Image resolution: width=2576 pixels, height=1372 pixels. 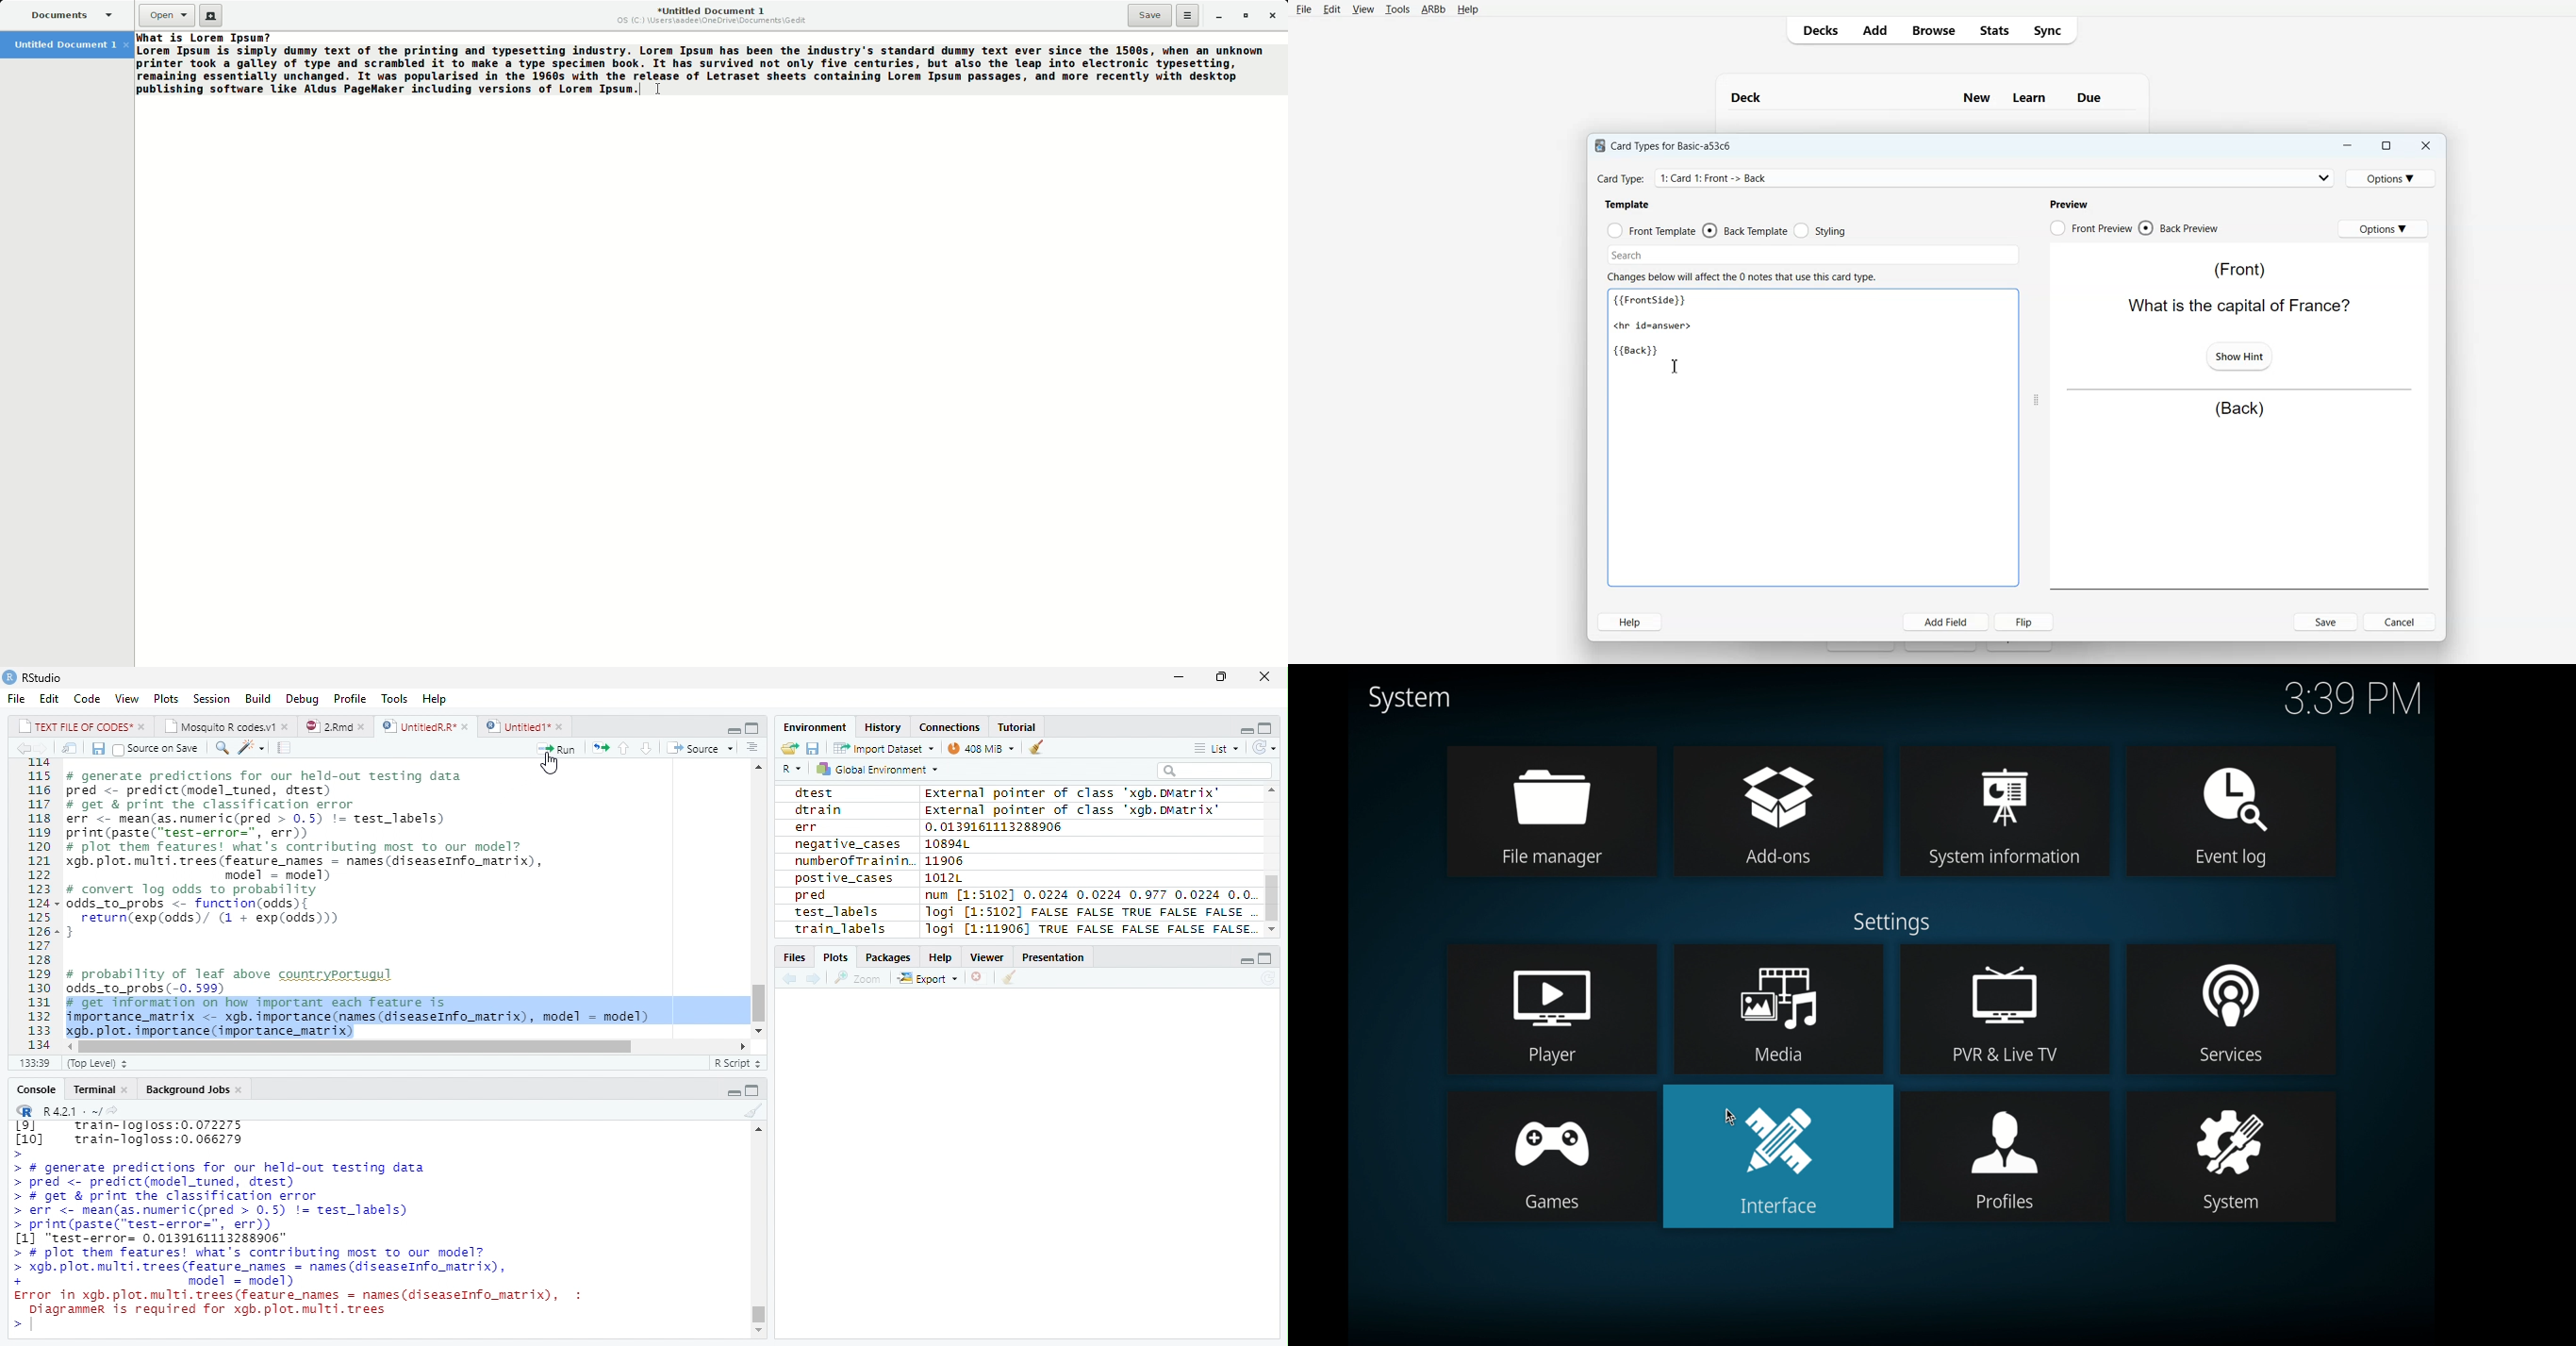 I want to click on Minimize, so click(x=730, y=728).